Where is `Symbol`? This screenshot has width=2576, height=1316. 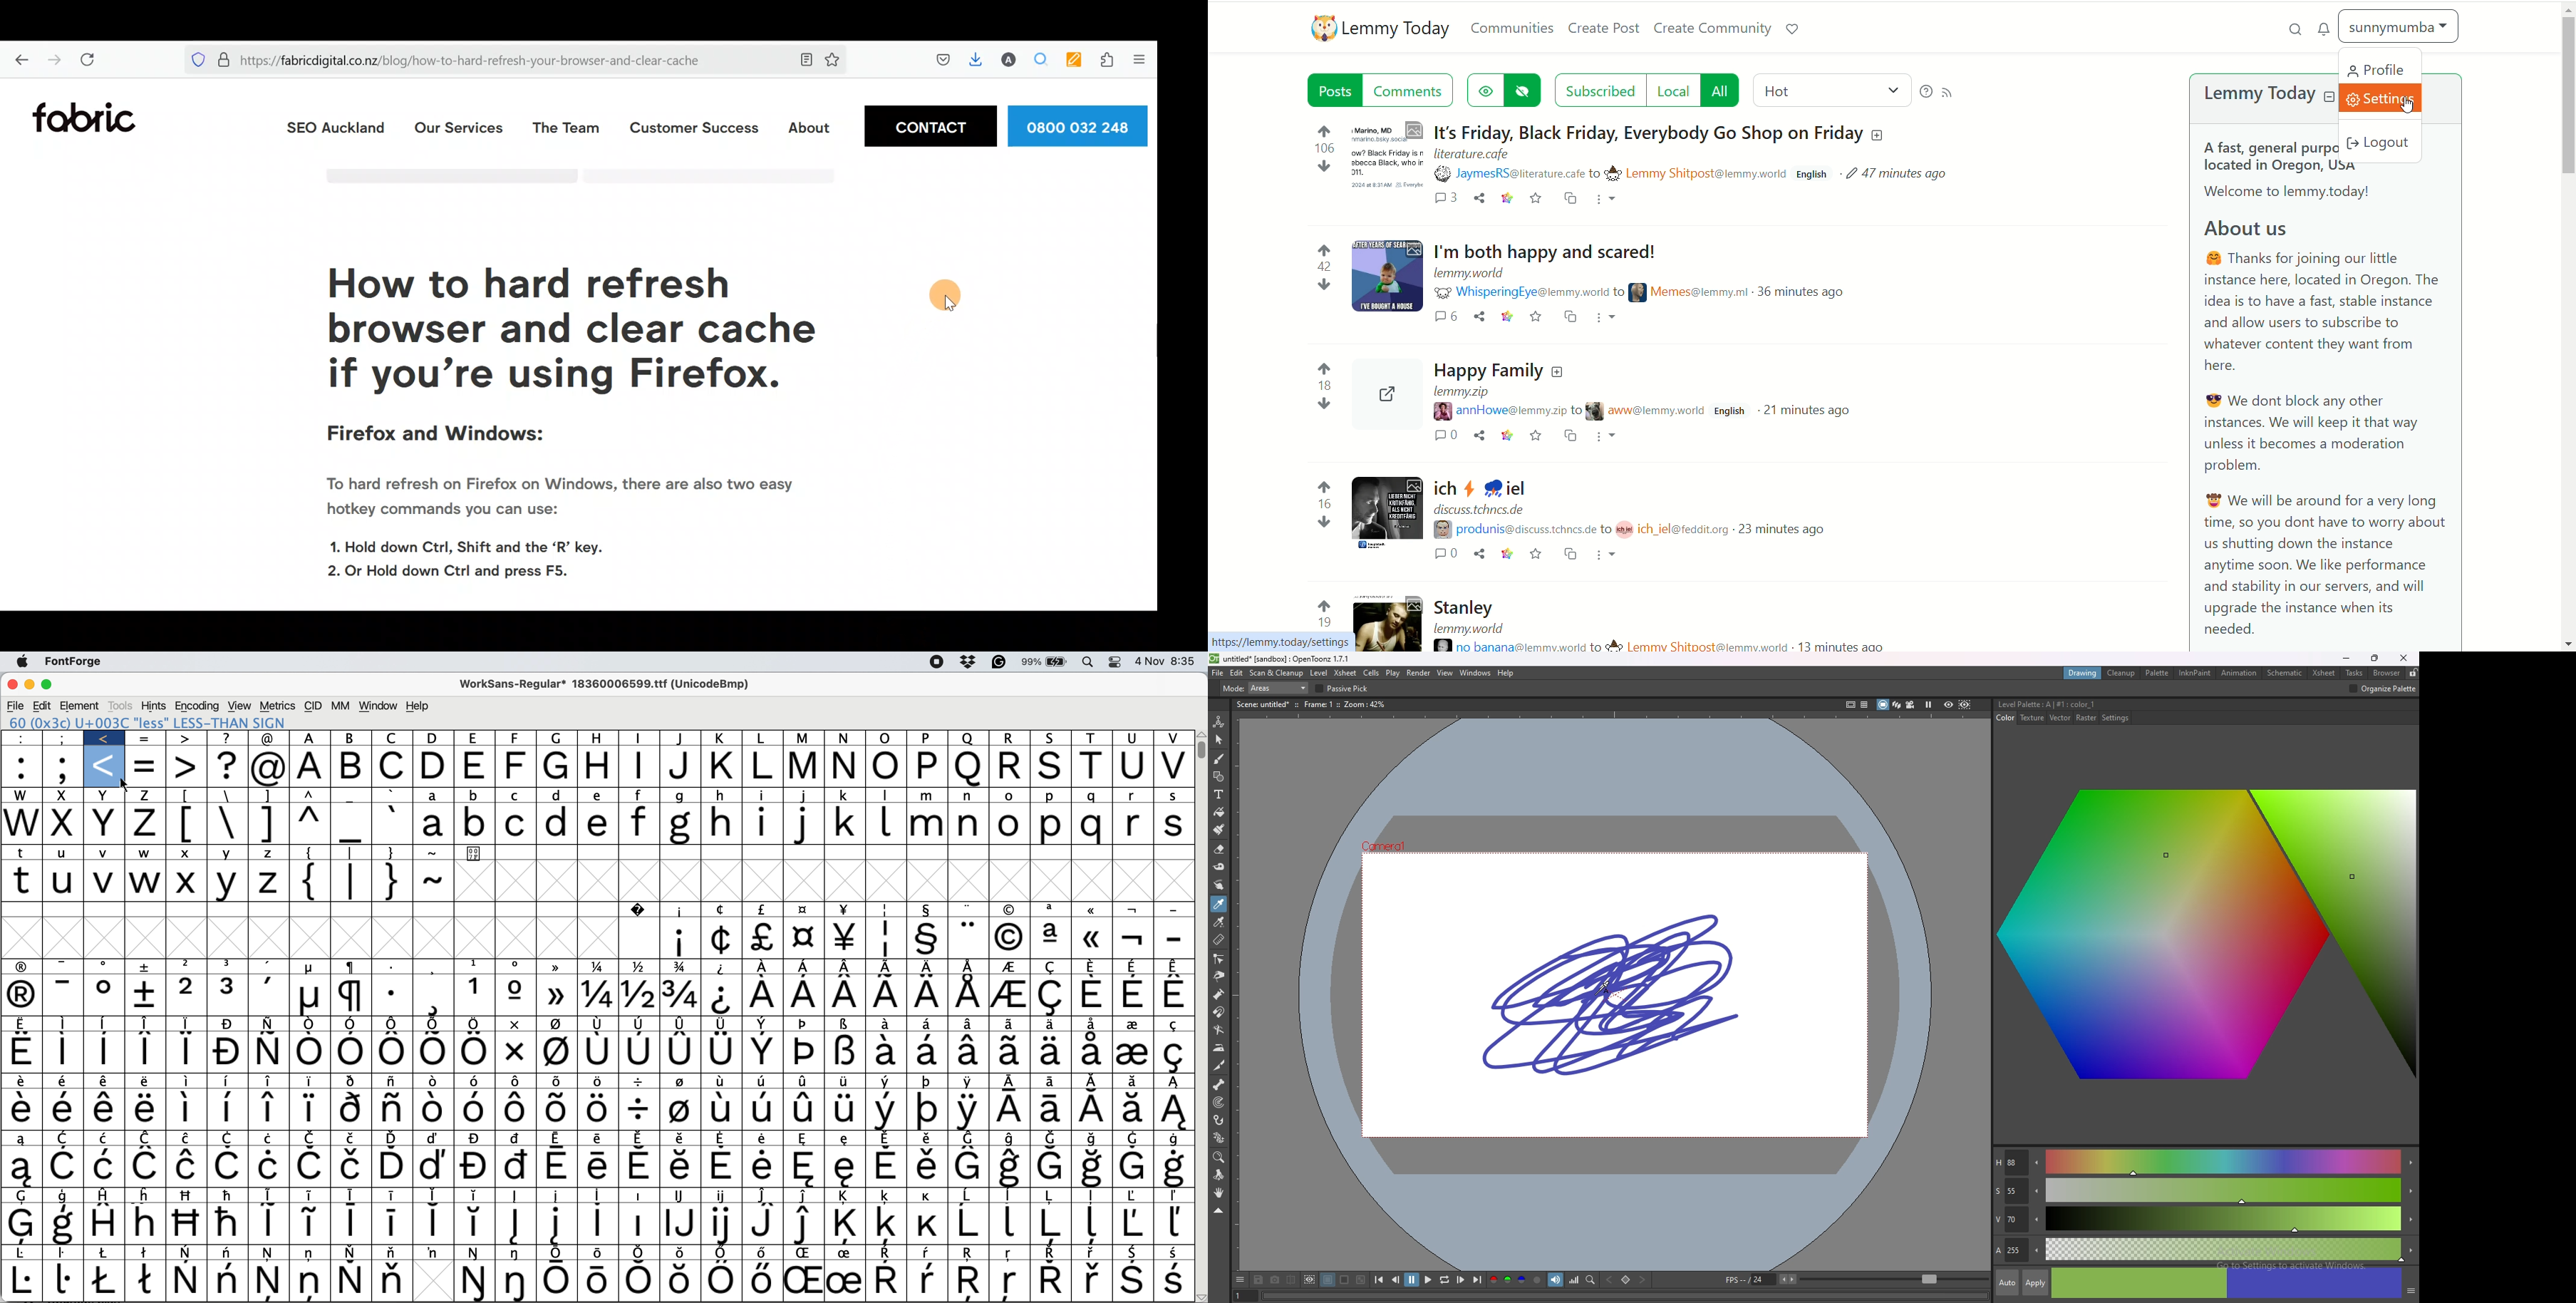 Symbol is located at coordinates (1174, 1224).